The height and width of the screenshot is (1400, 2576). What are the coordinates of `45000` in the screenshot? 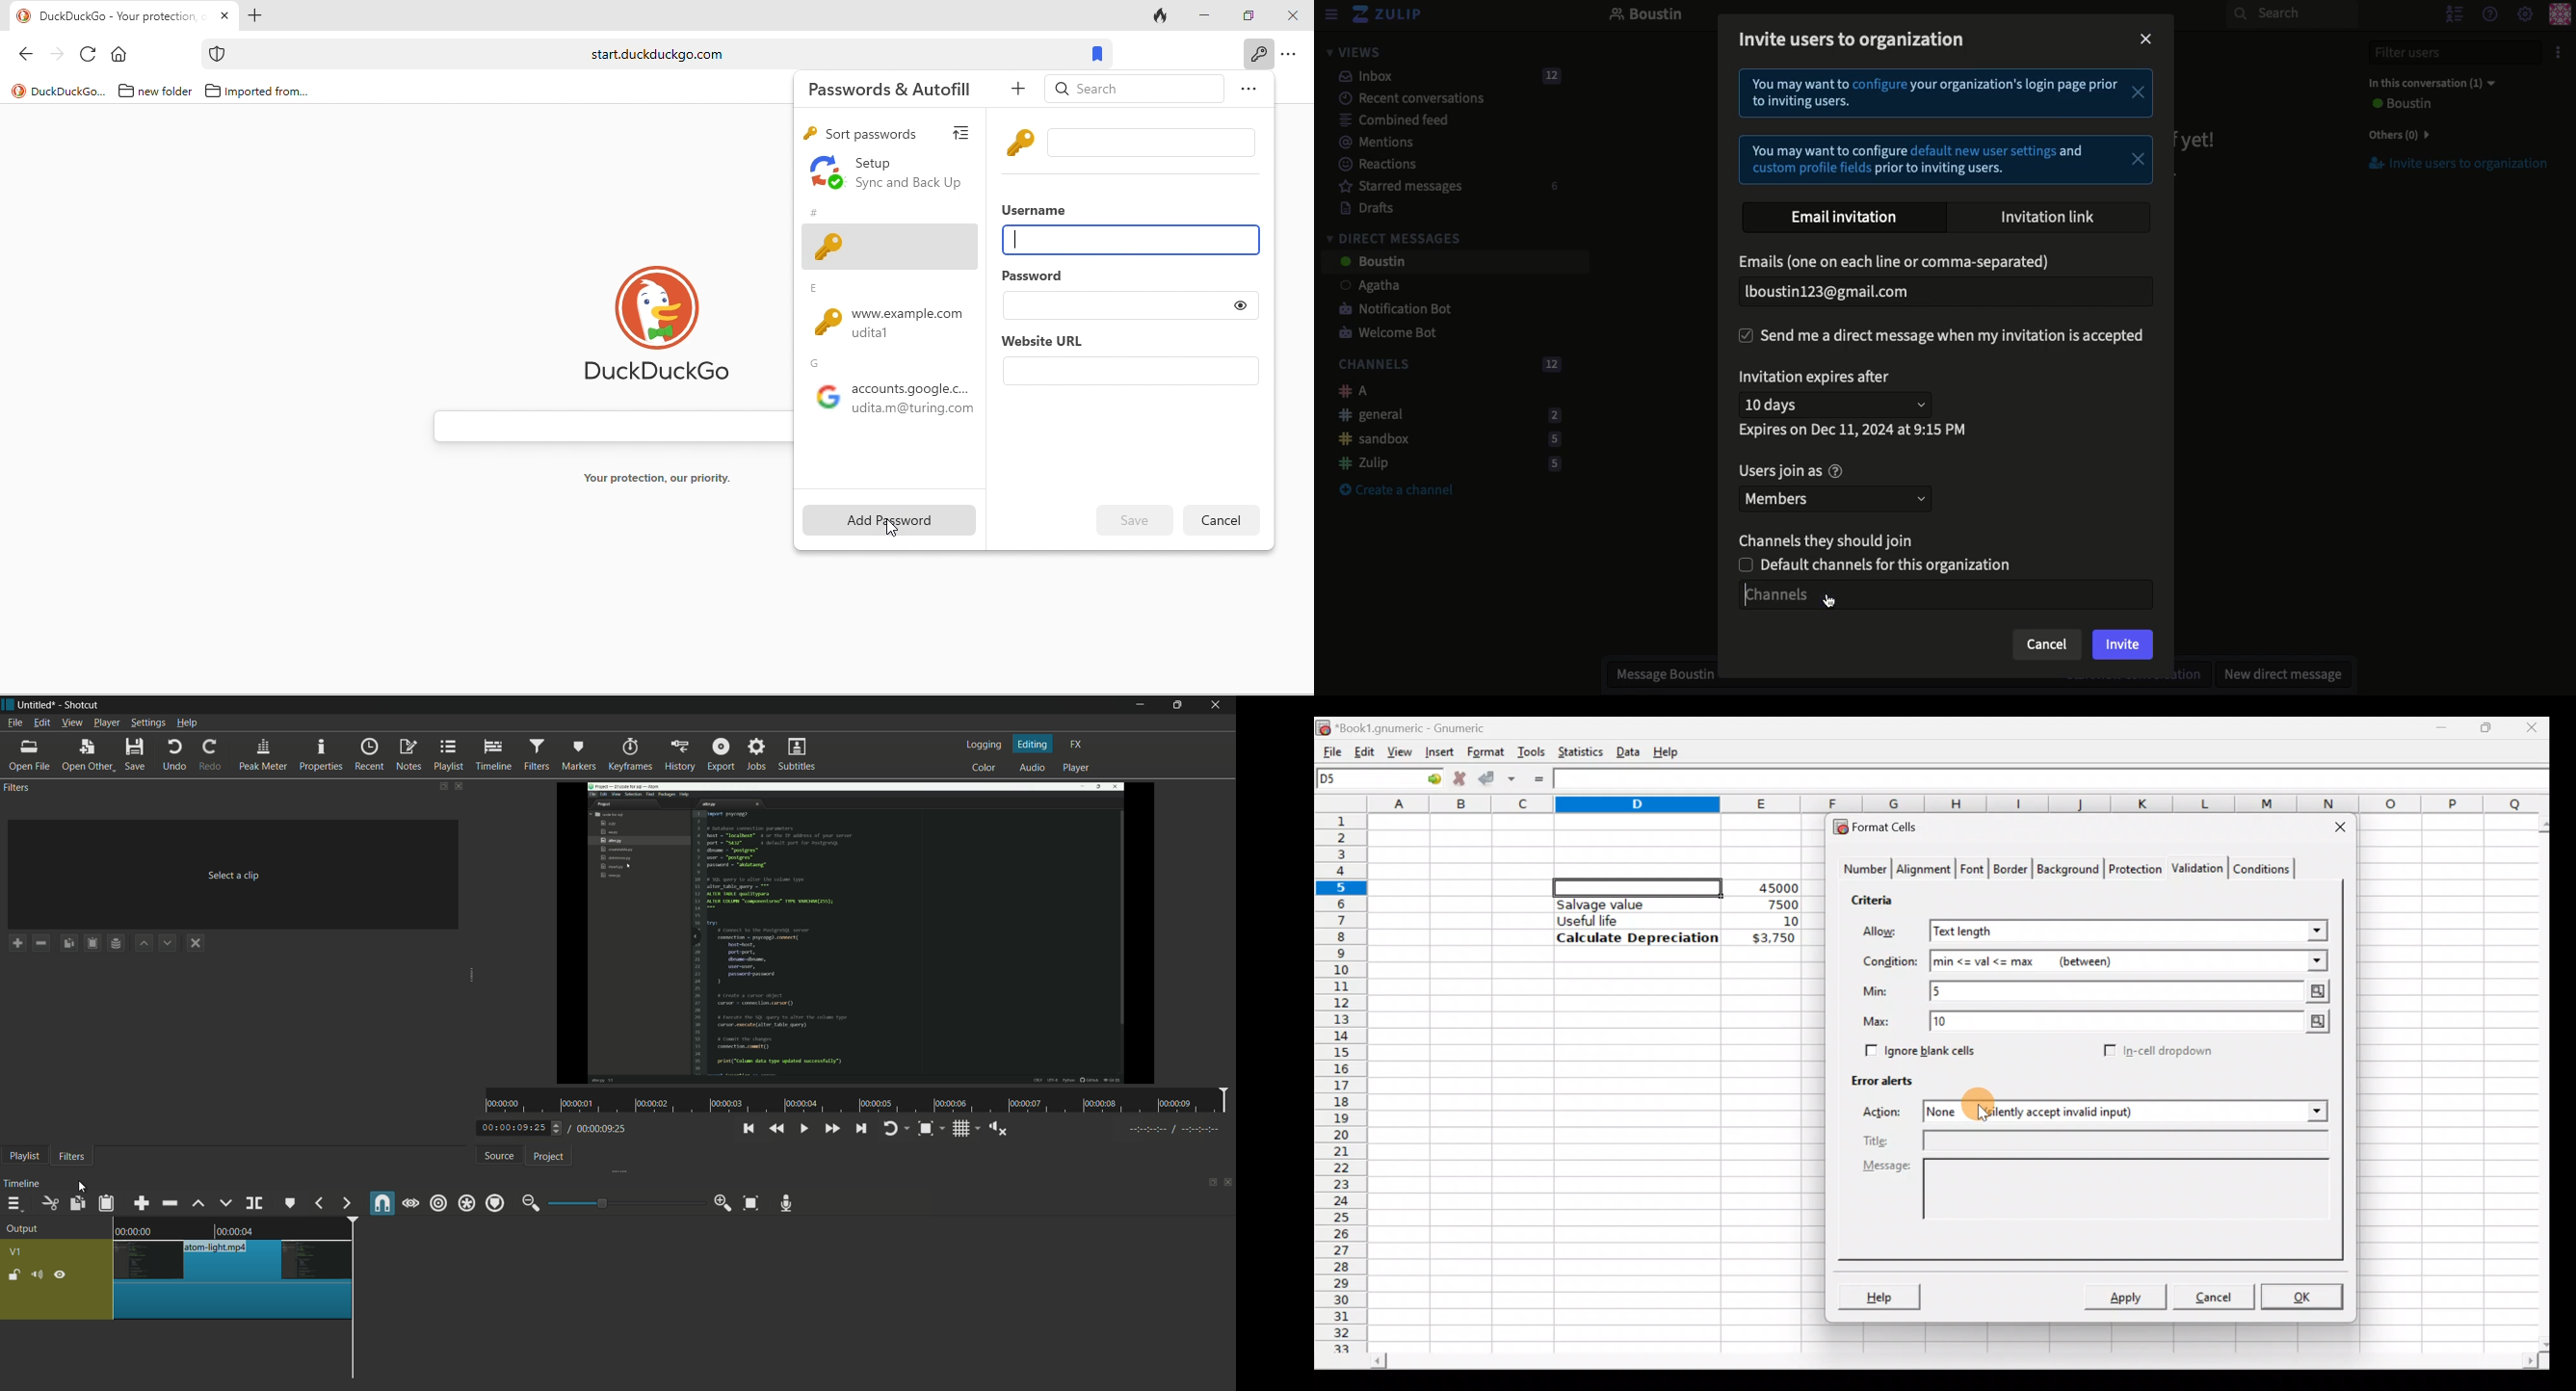 It's located at (1774, 888).